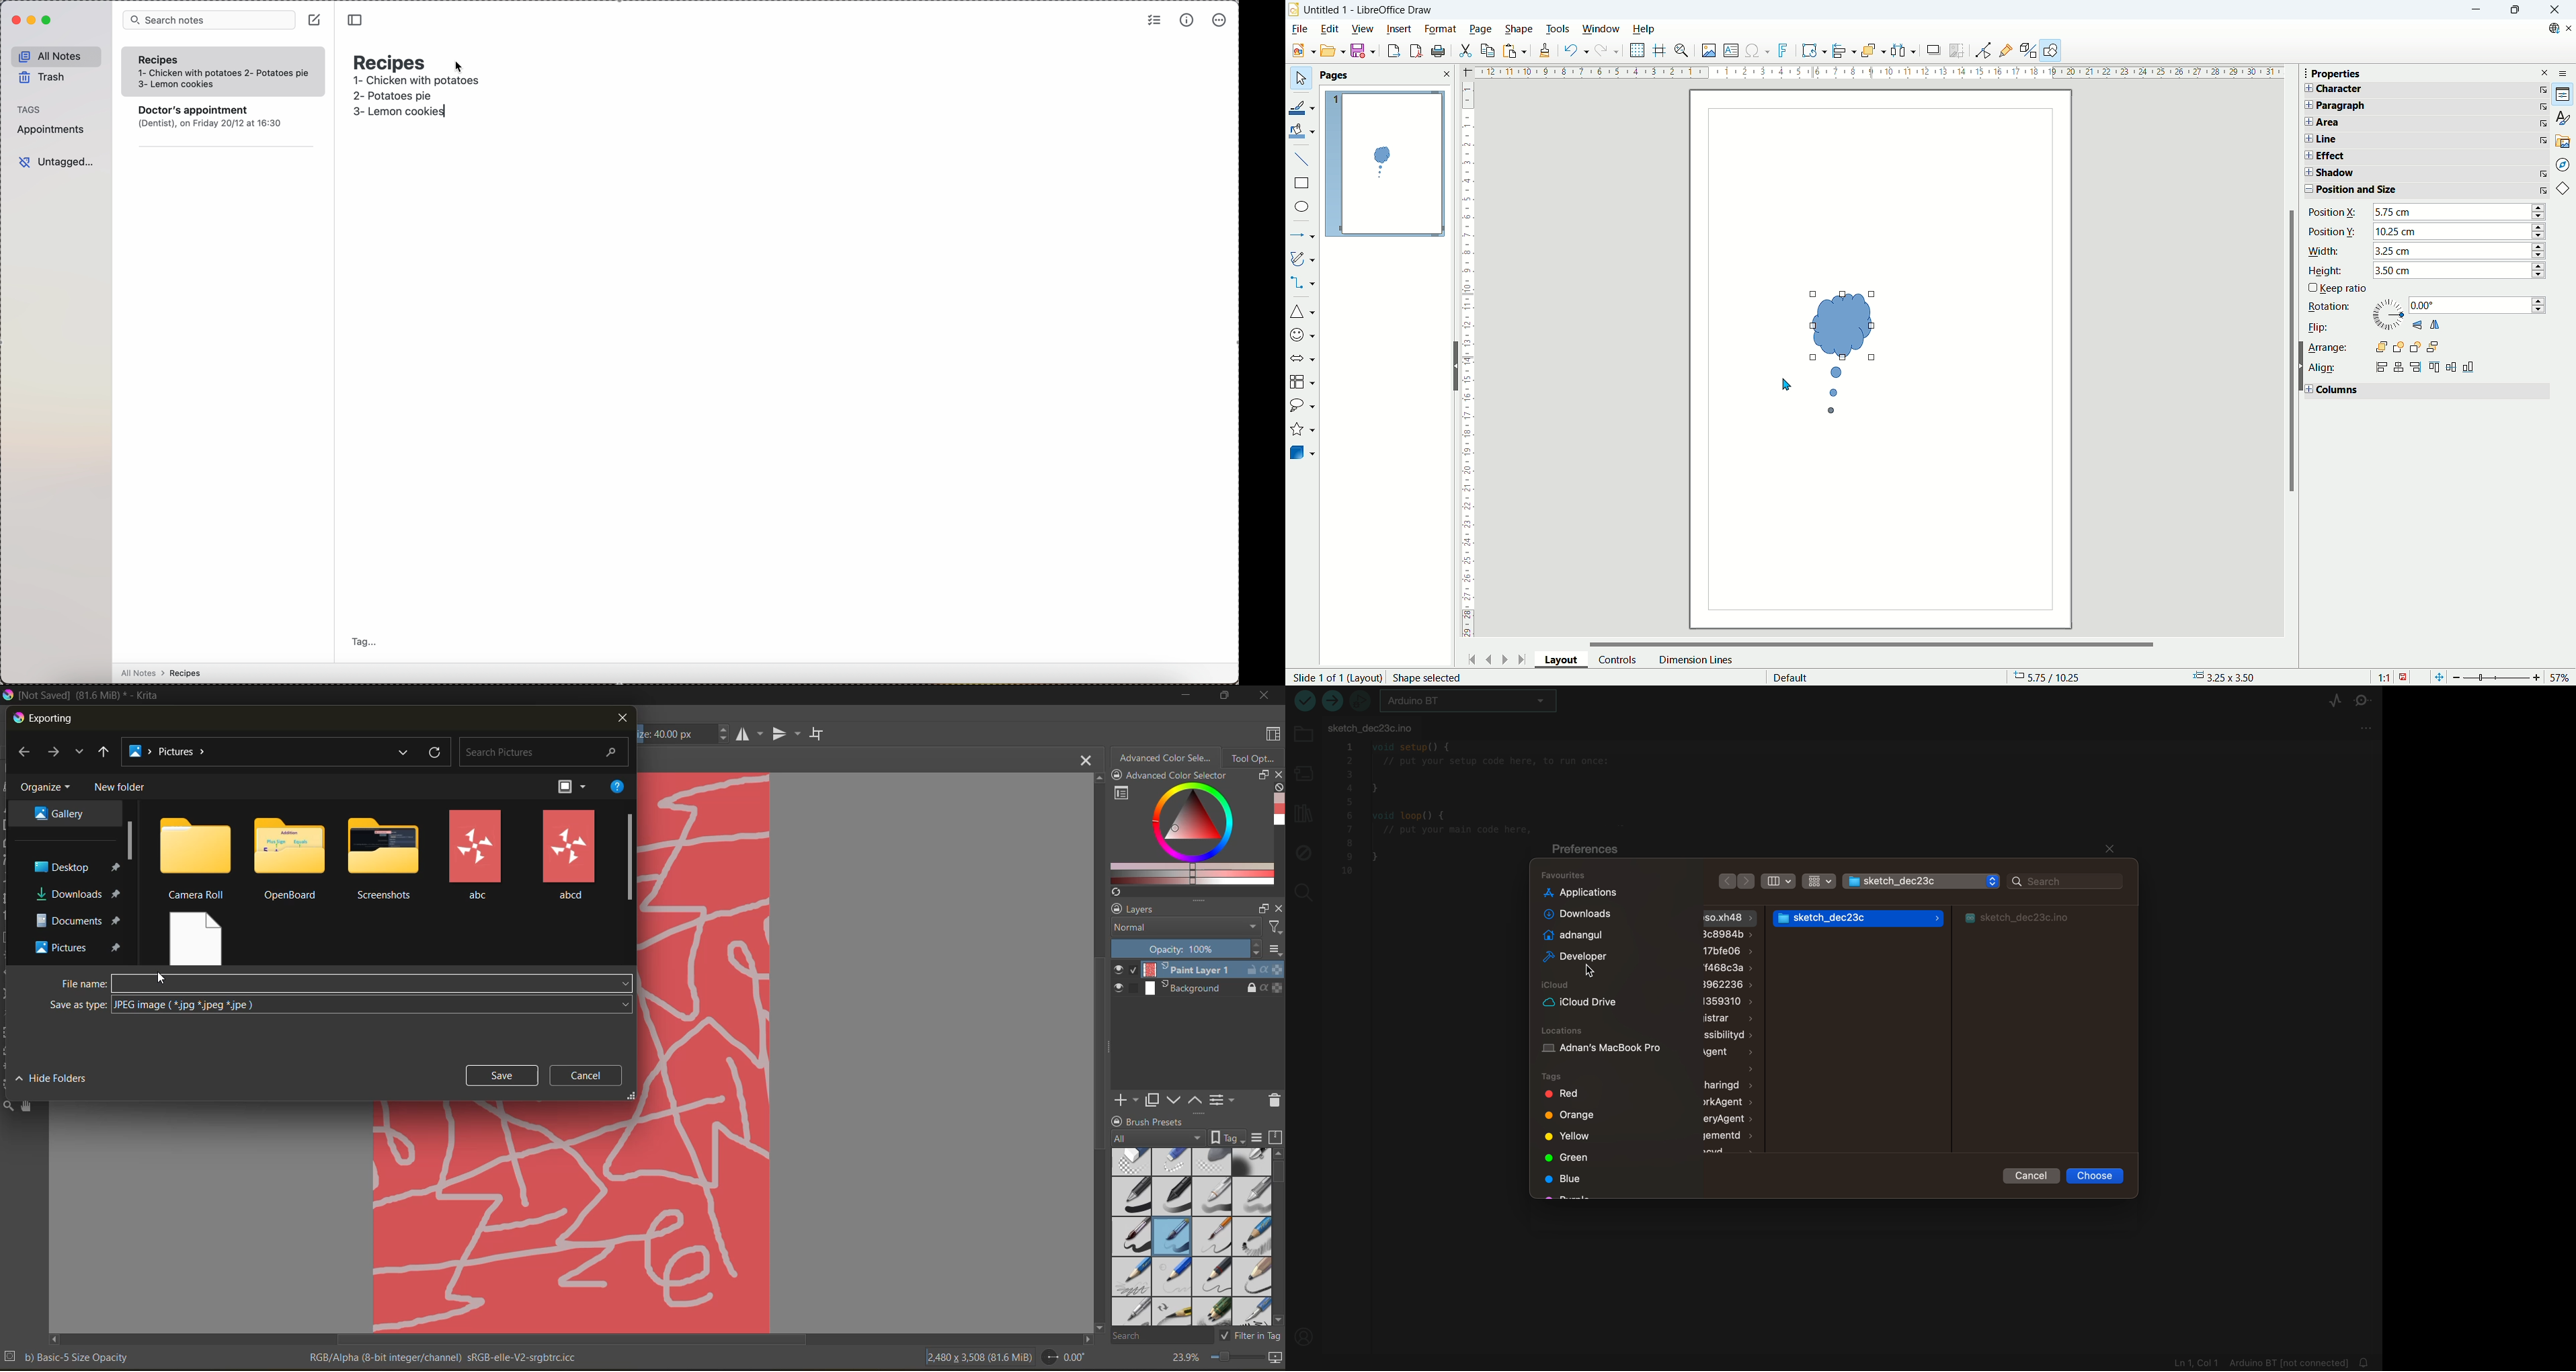 This screenshot has width=2576, height=1372. Describe the element at coordinates (1237, 1359) in the screenshot. I see `zoom` at that location.